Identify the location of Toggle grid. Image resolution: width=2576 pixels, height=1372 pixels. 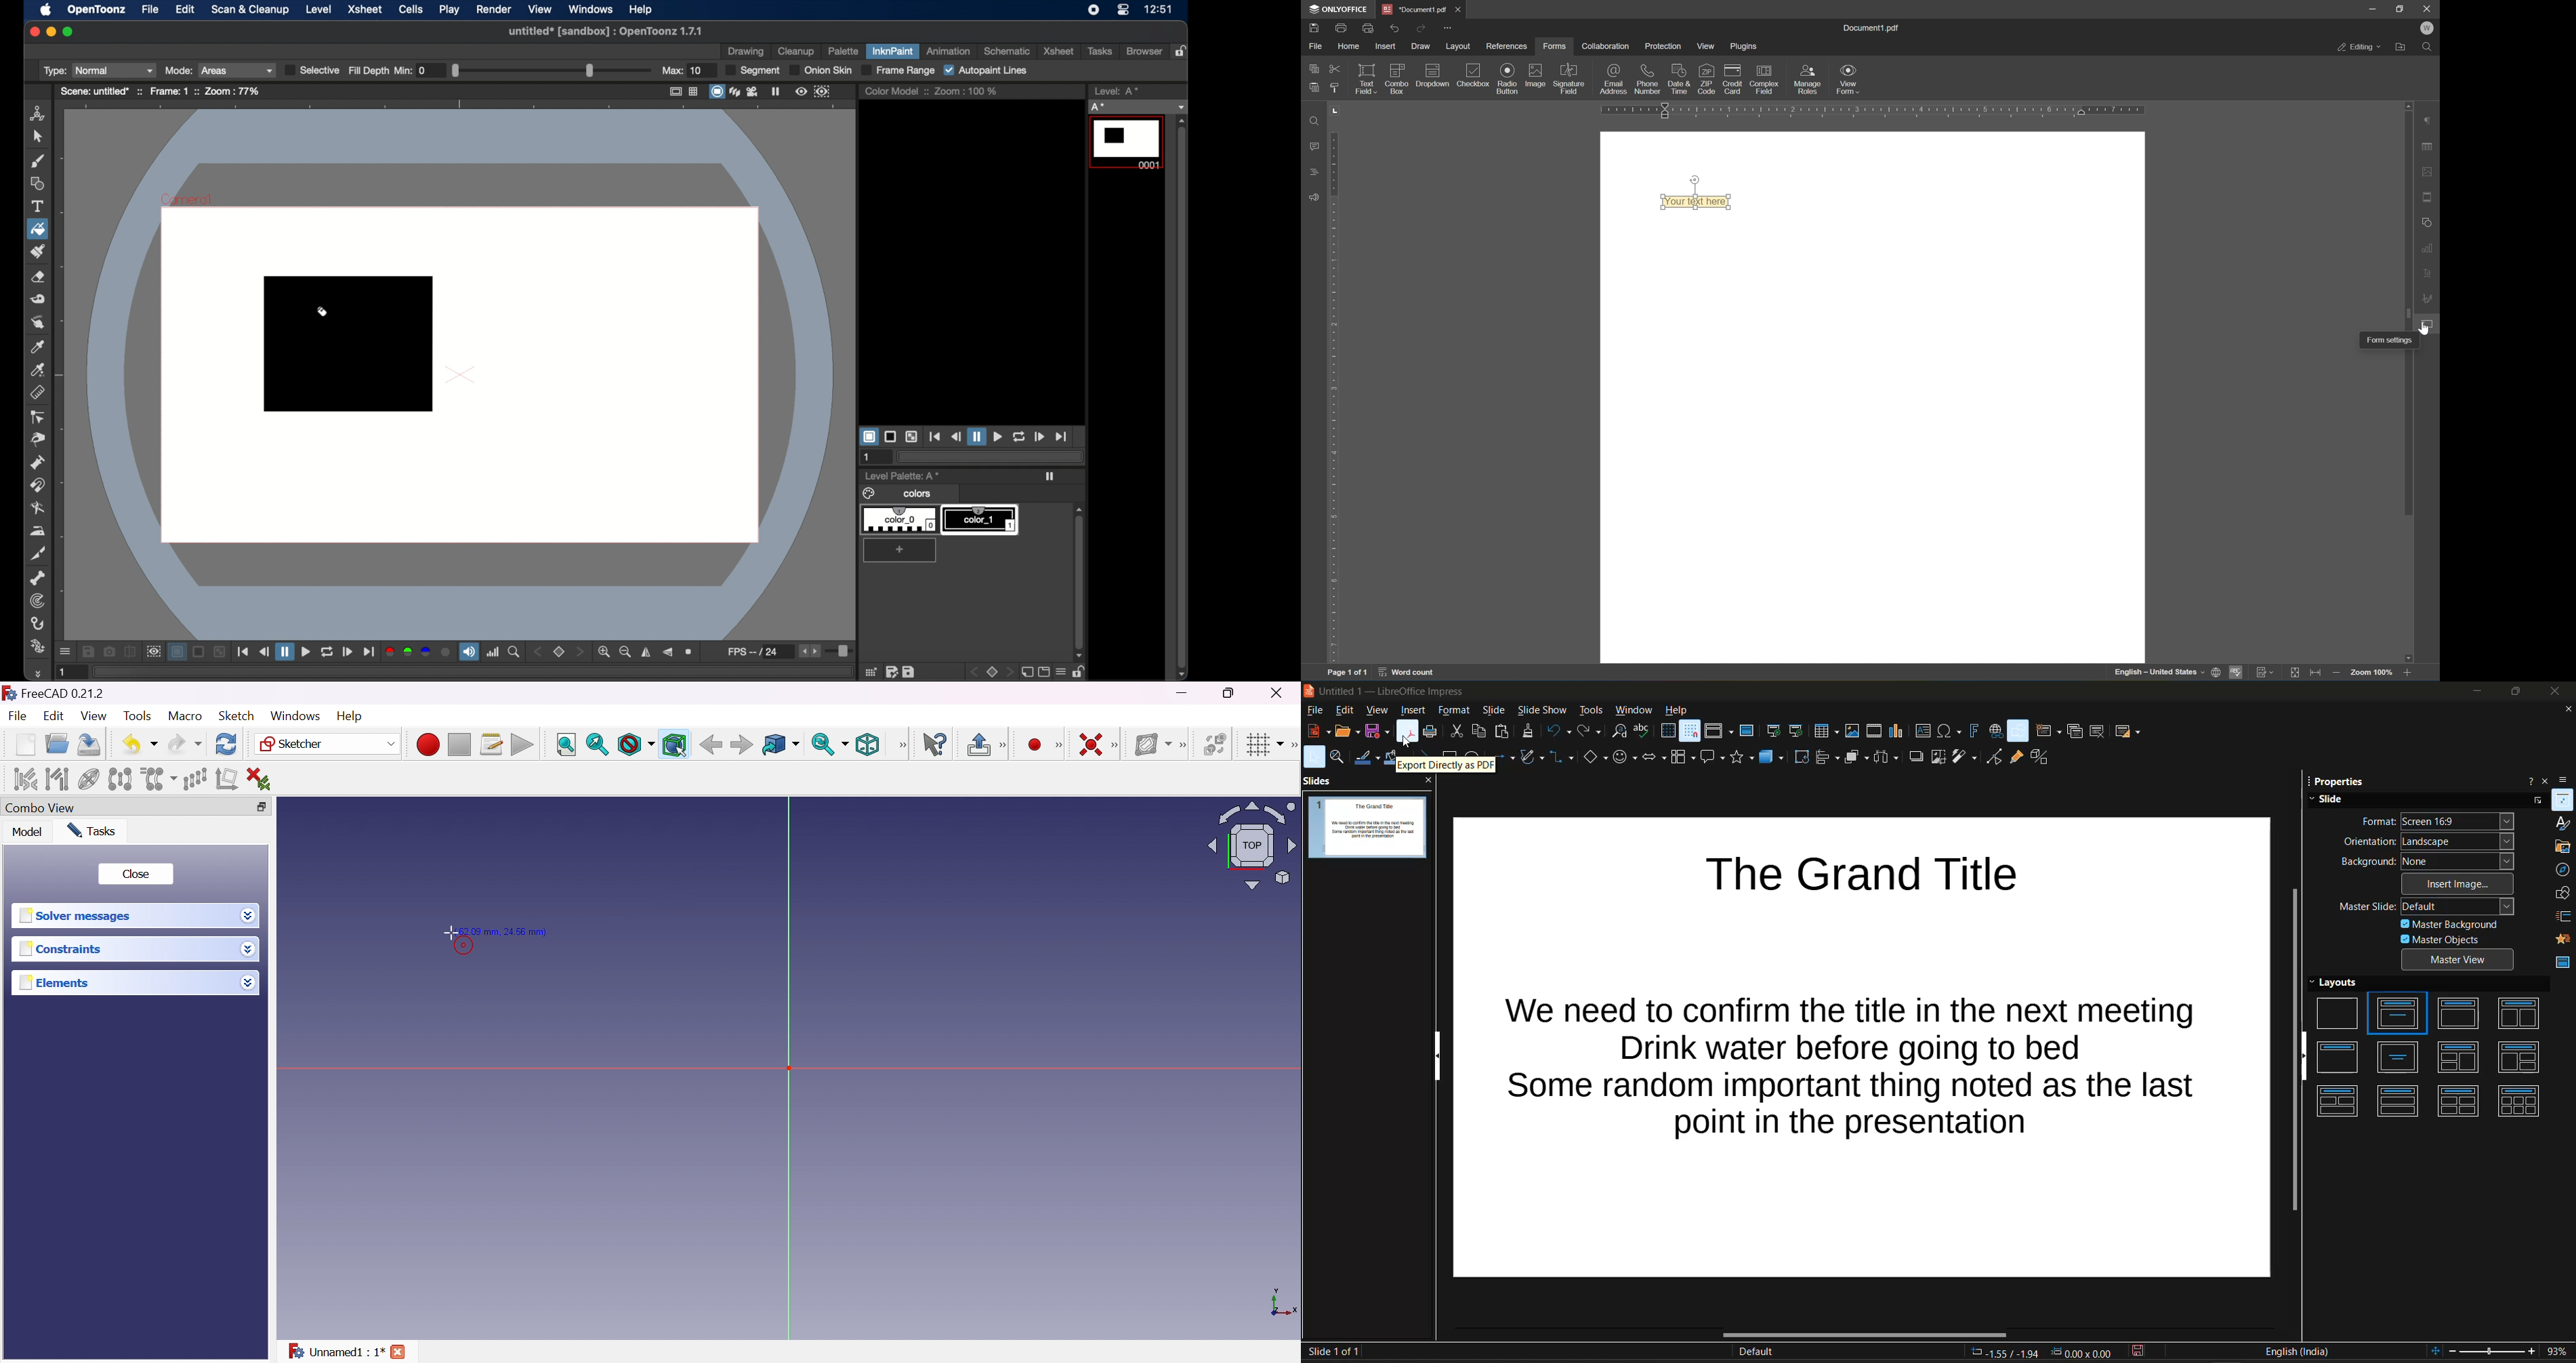
(1263, 744).